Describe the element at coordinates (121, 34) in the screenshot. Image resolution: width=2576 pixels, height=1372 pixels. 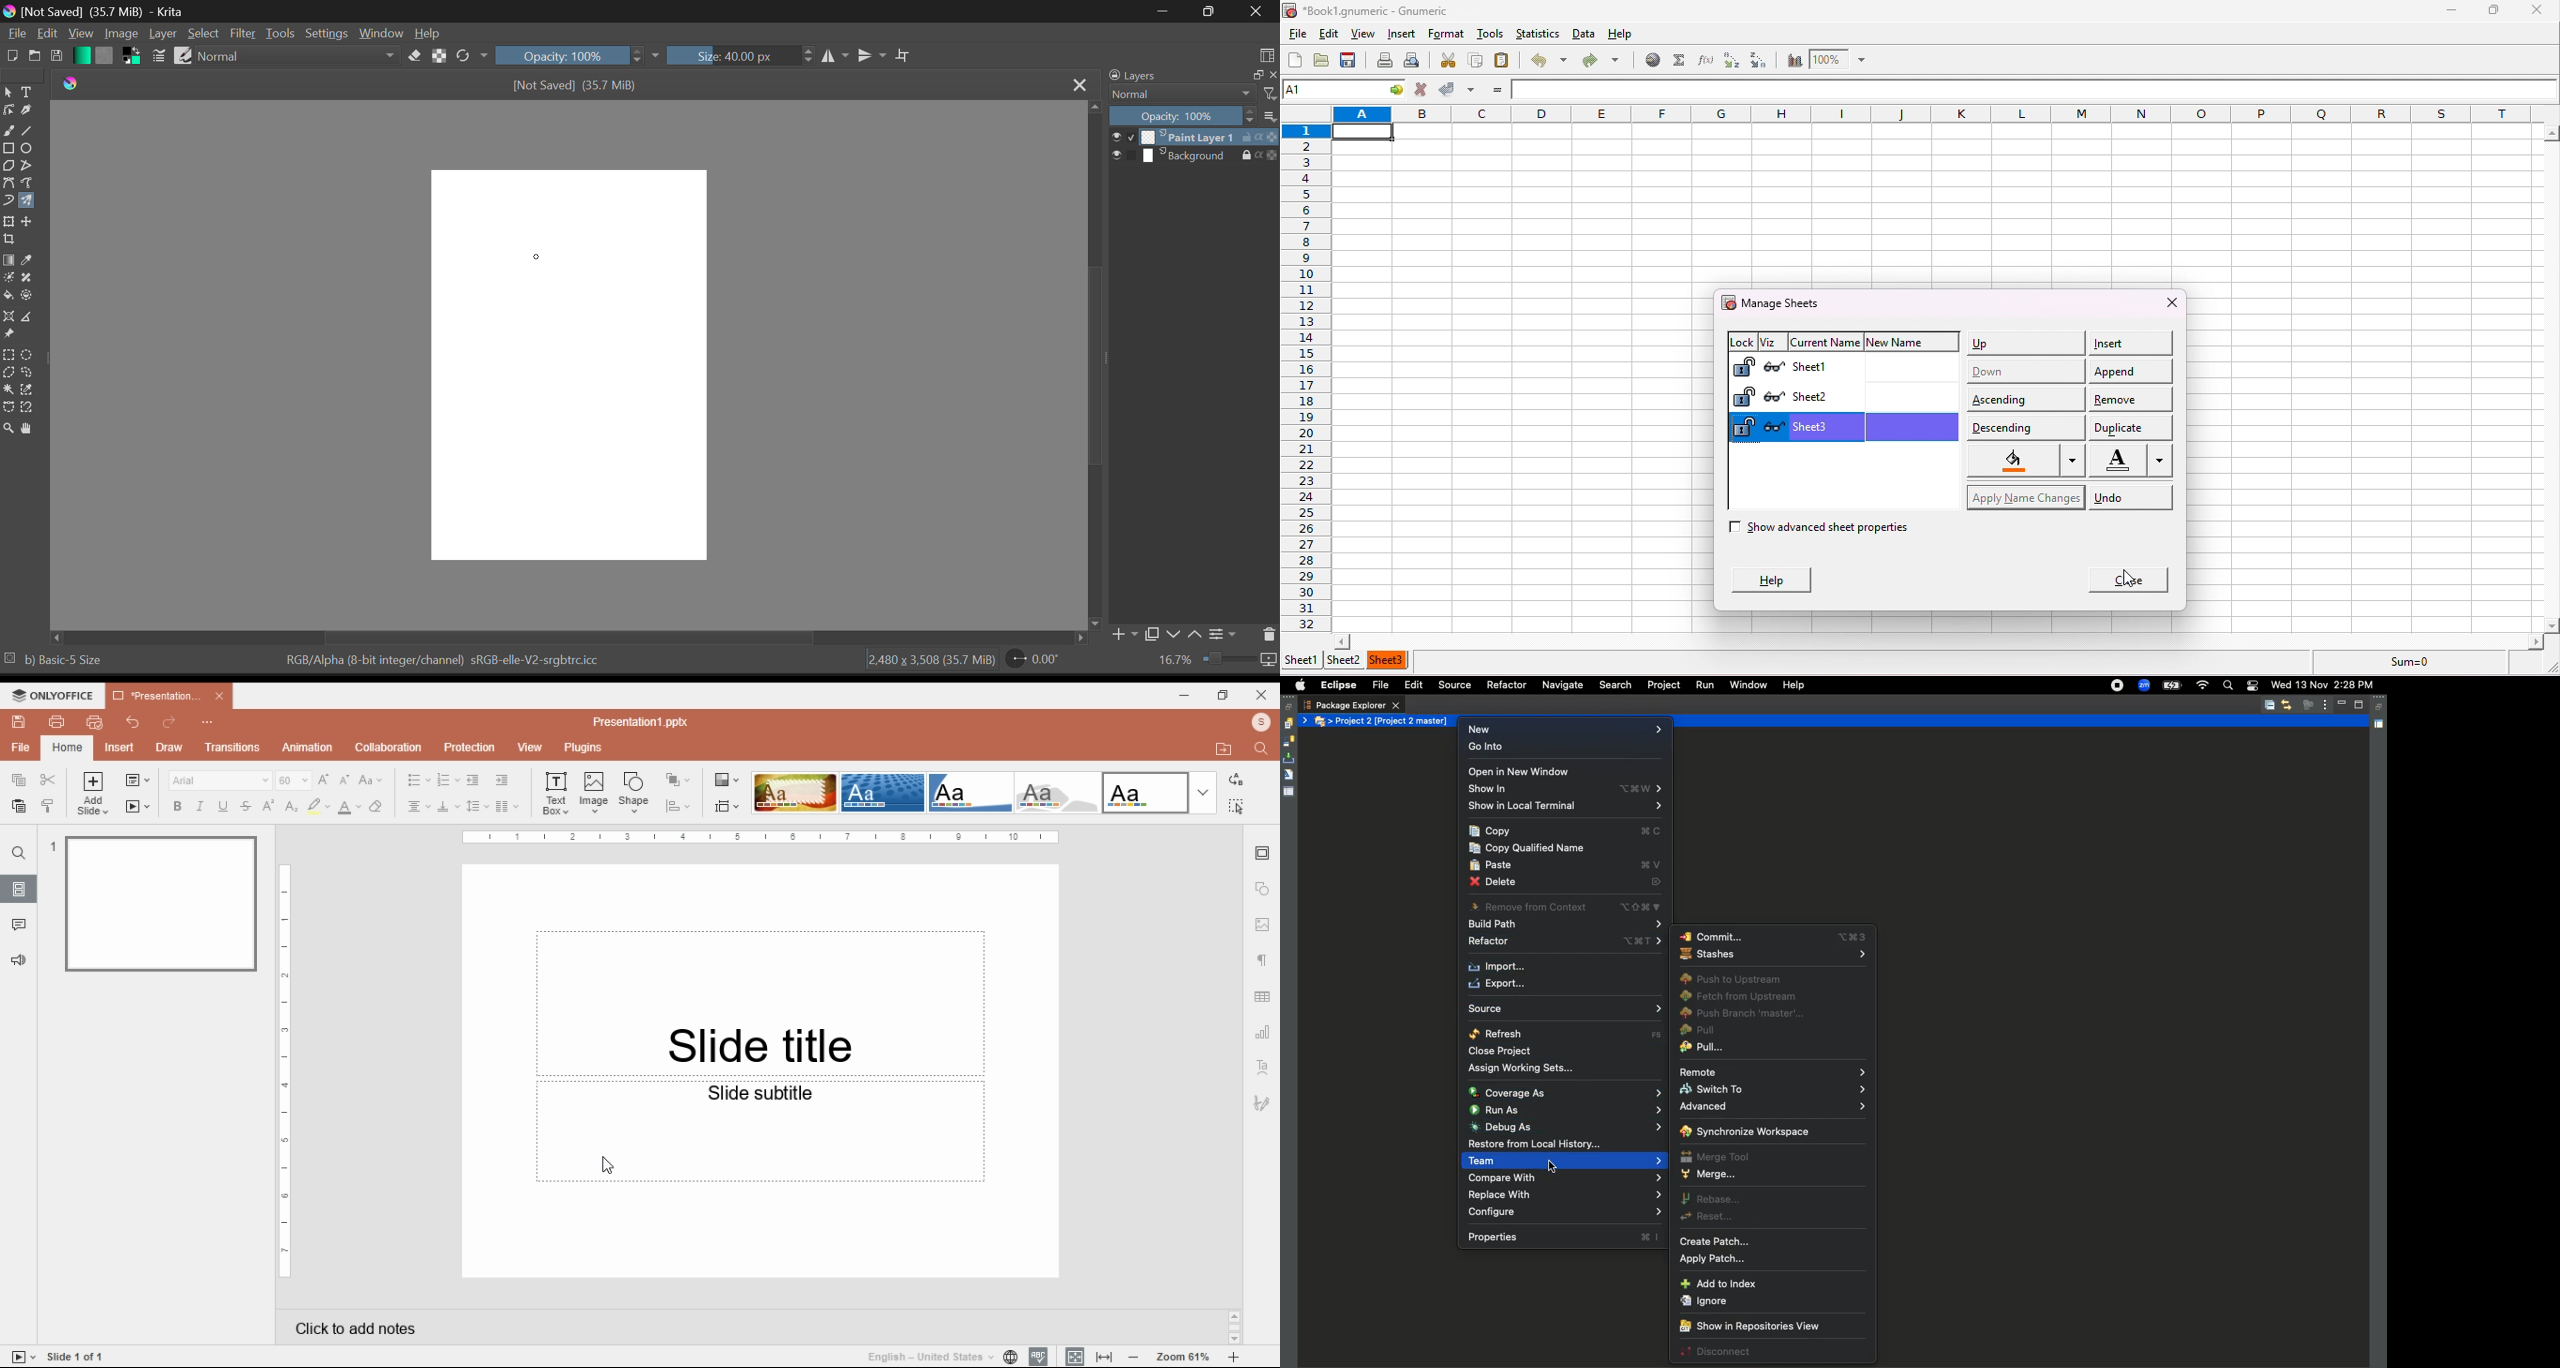
I see `Image` at that location.